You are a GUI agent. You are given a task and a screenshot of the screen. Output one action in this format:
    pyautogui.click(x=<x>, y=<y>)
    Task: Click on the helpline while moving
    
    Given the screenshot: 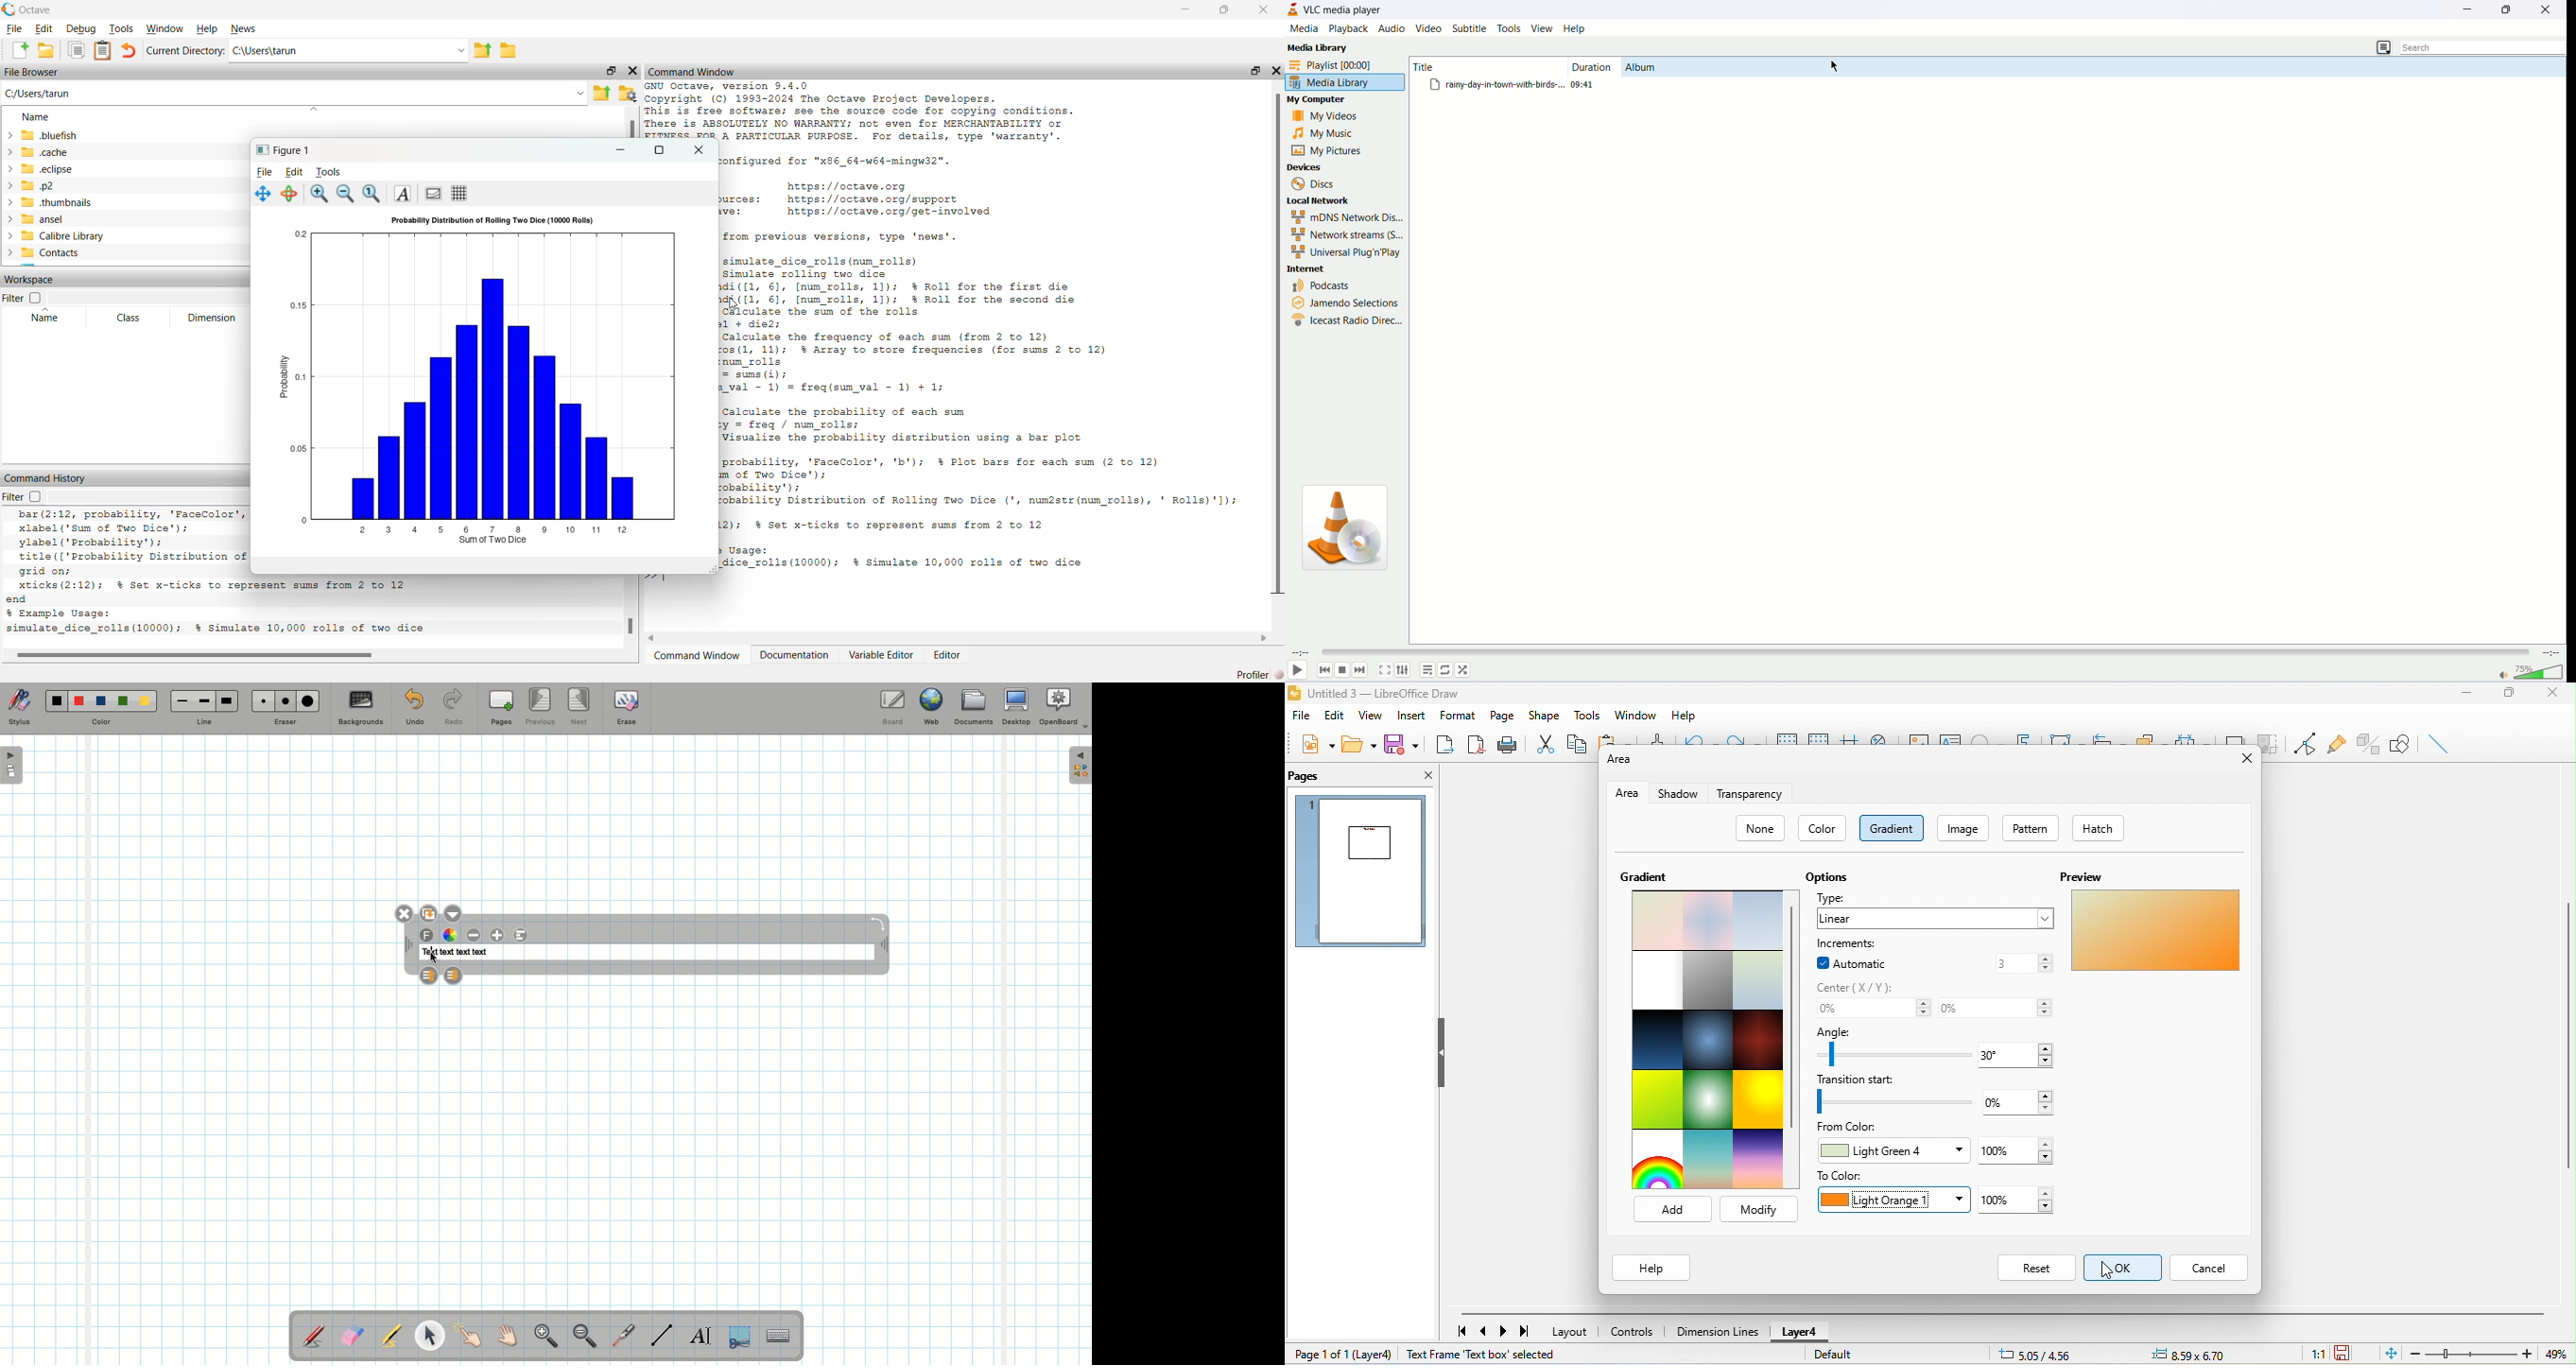 What is the action you would take?
    pyautogui.click(x=1851, y=736)
    